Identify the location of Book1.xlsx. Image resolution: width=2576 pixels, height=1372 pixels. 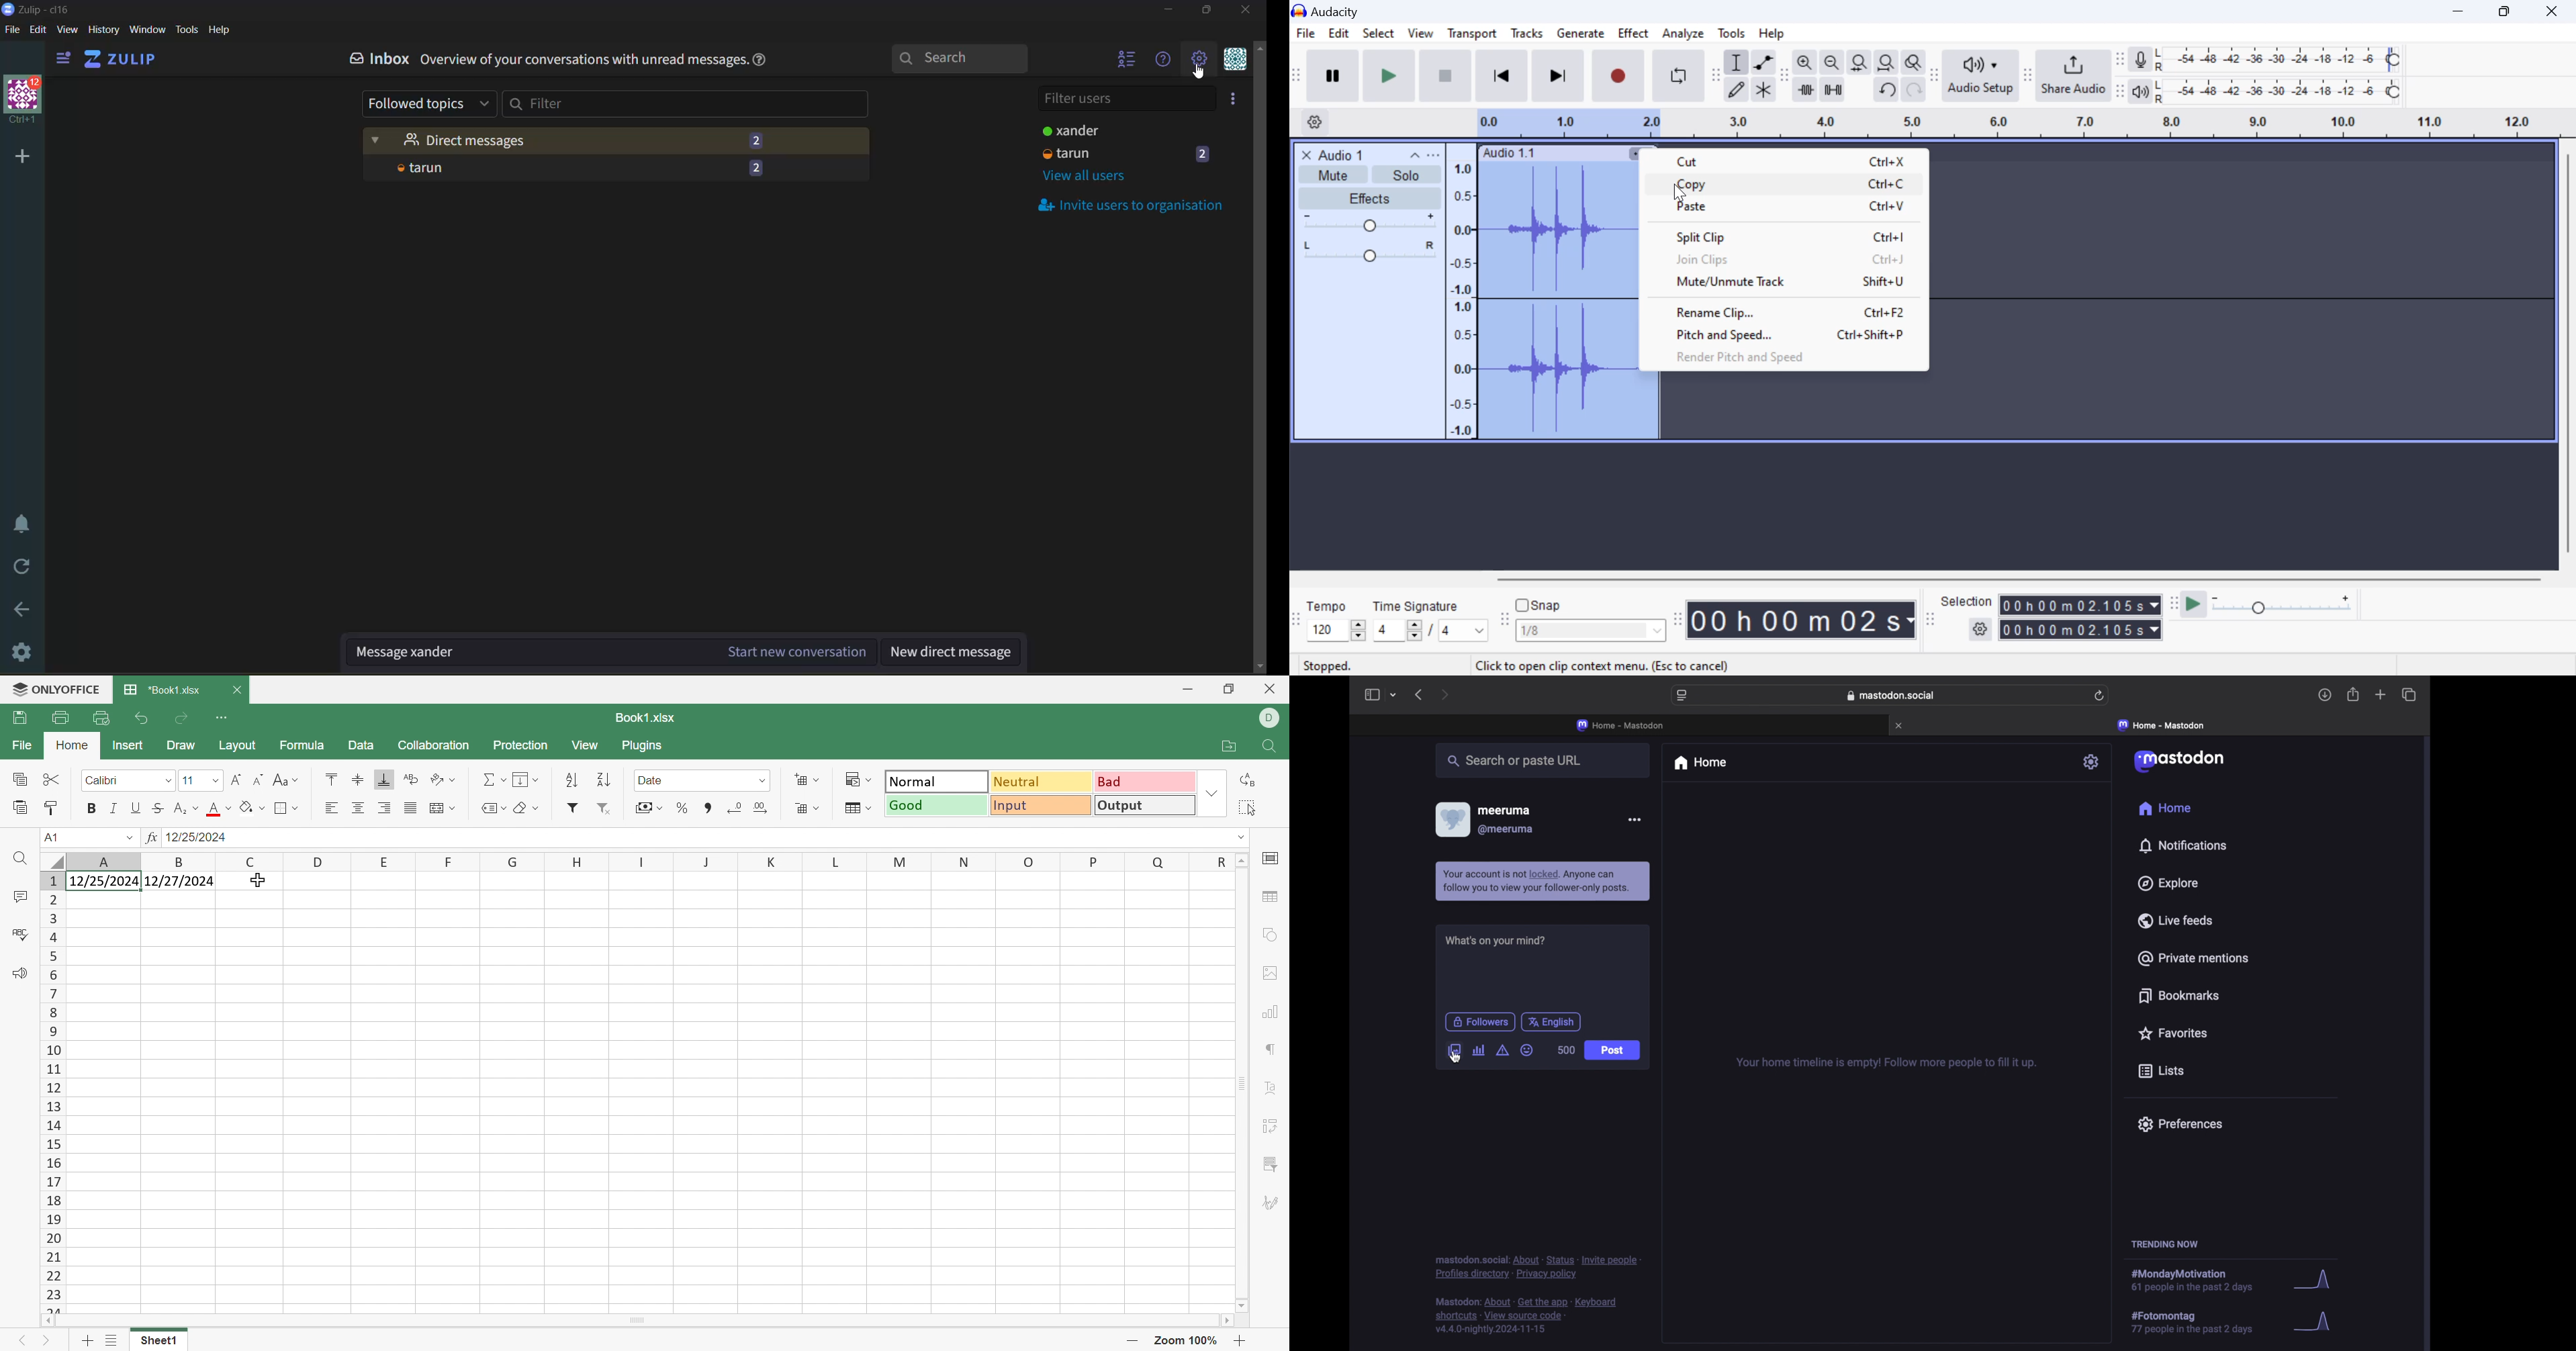
(645, 718).